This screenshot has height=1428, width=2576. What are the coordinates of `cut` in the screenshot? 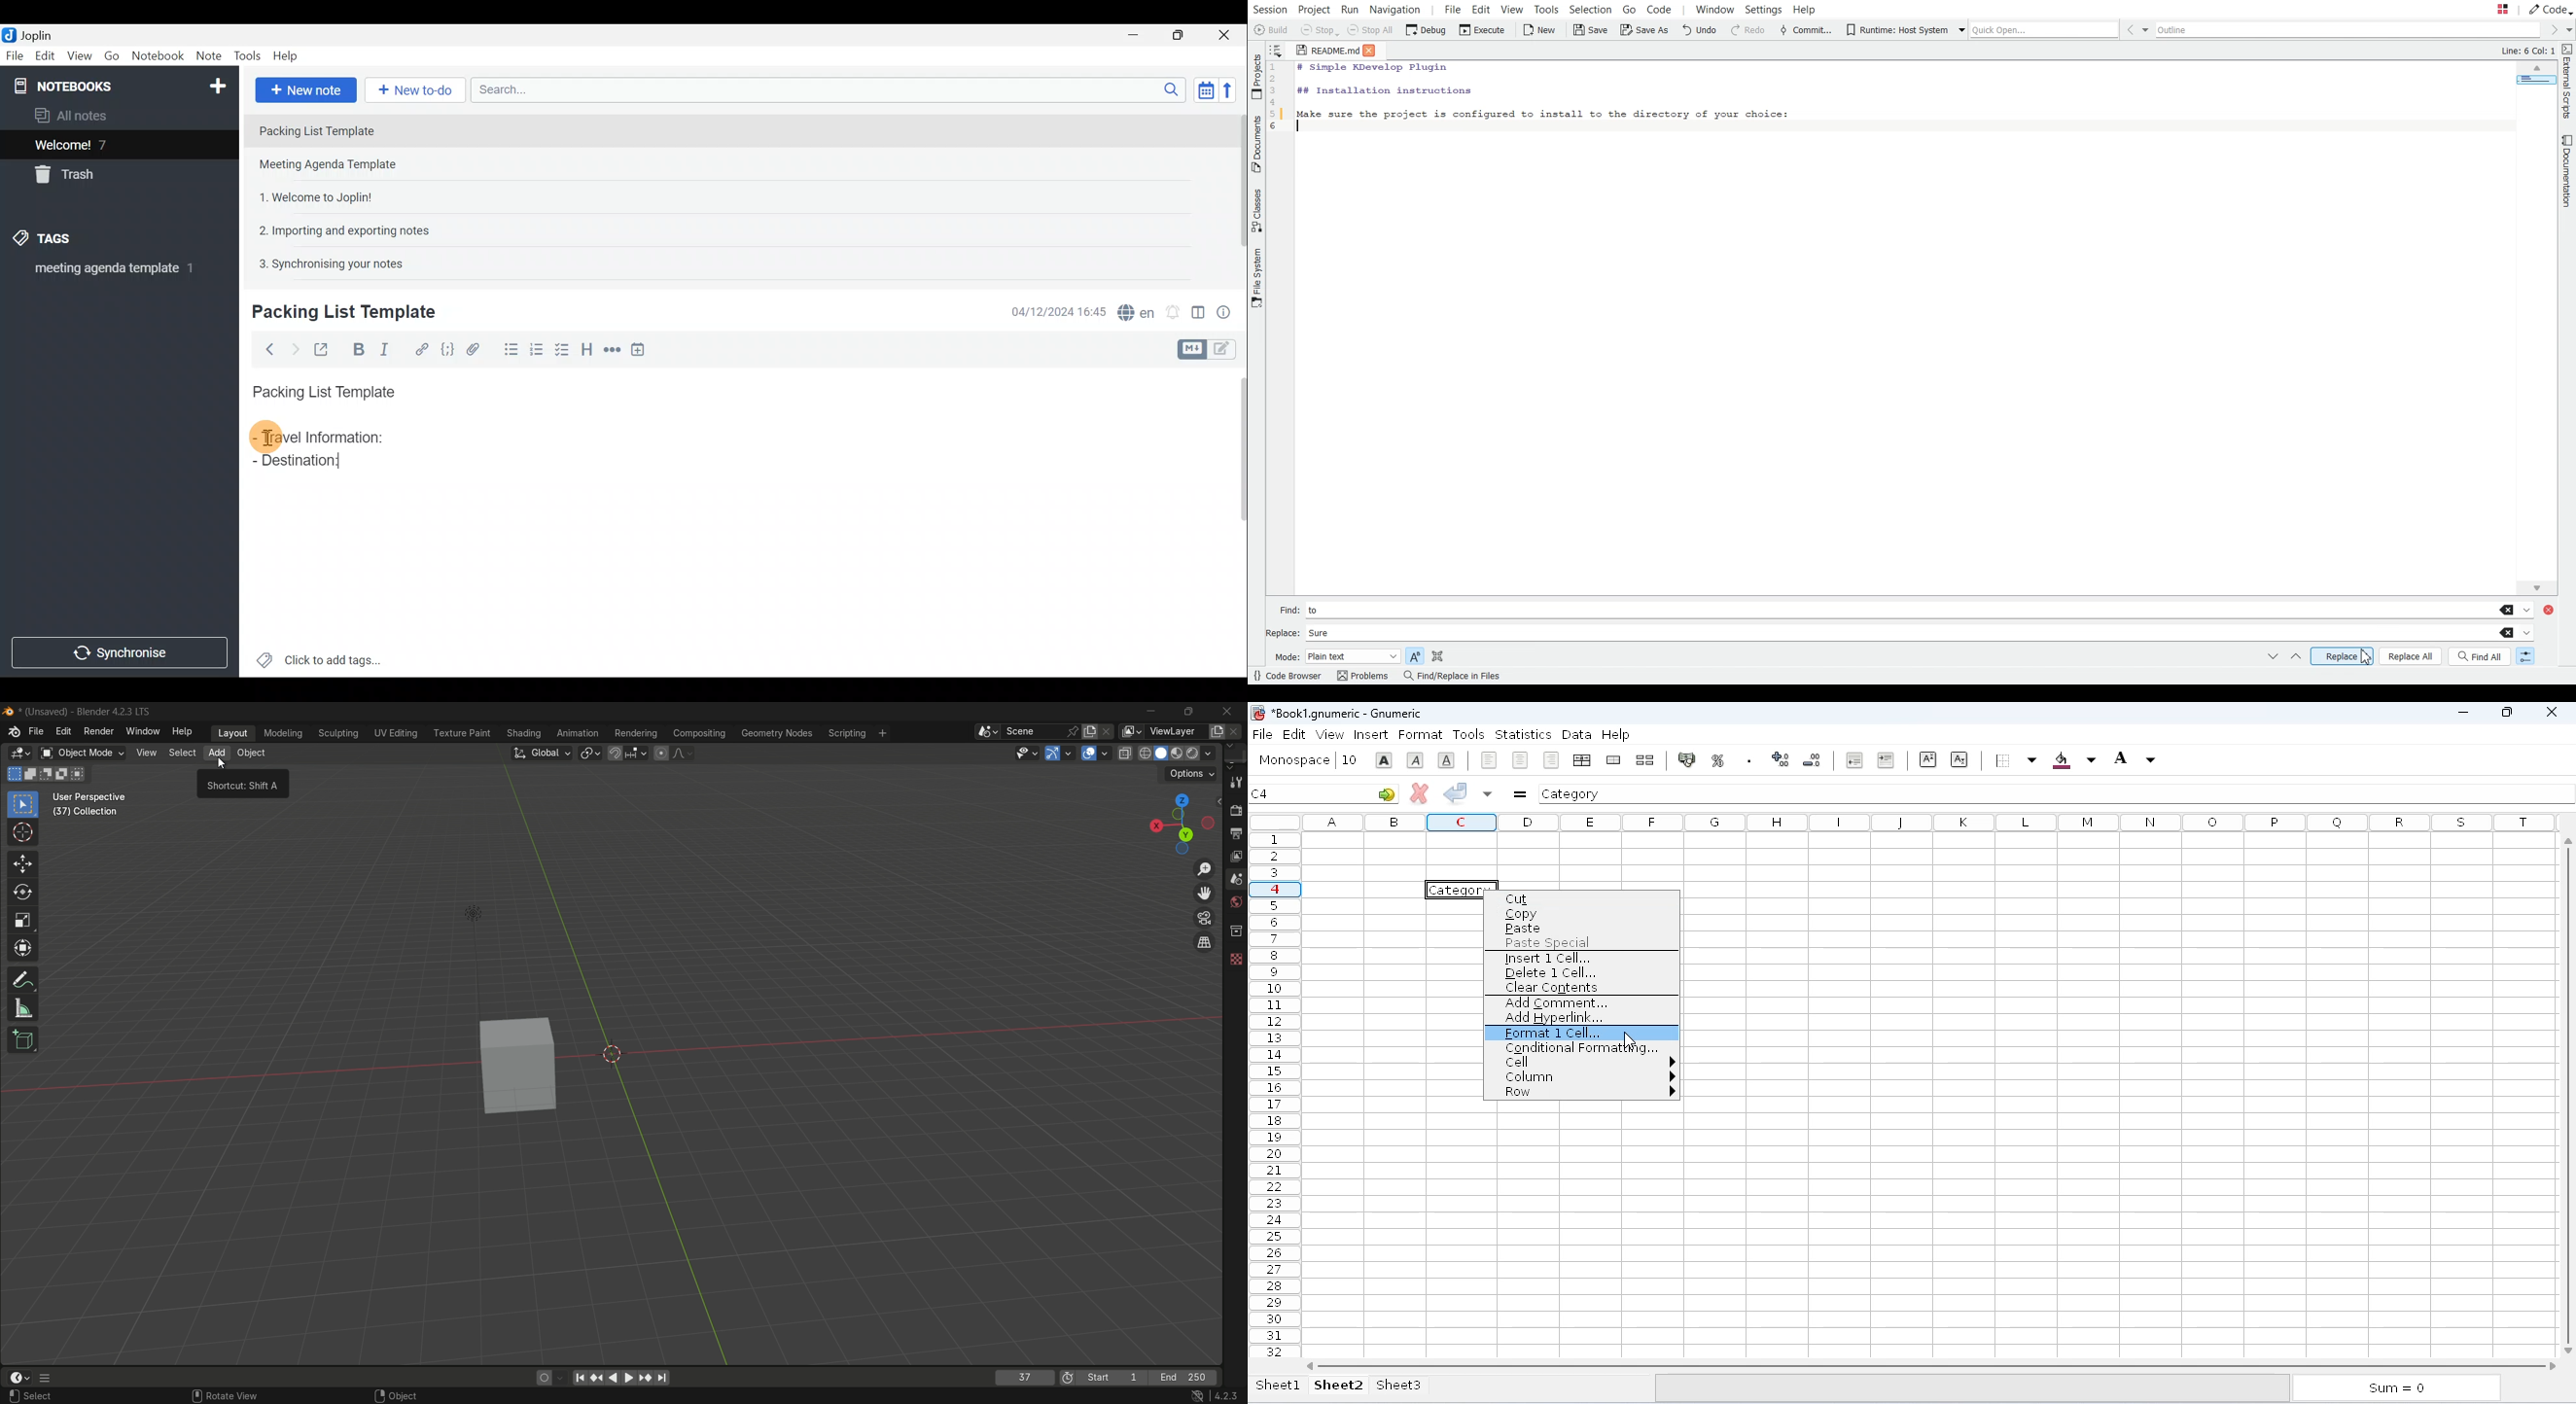 It's located at (1517, 899).